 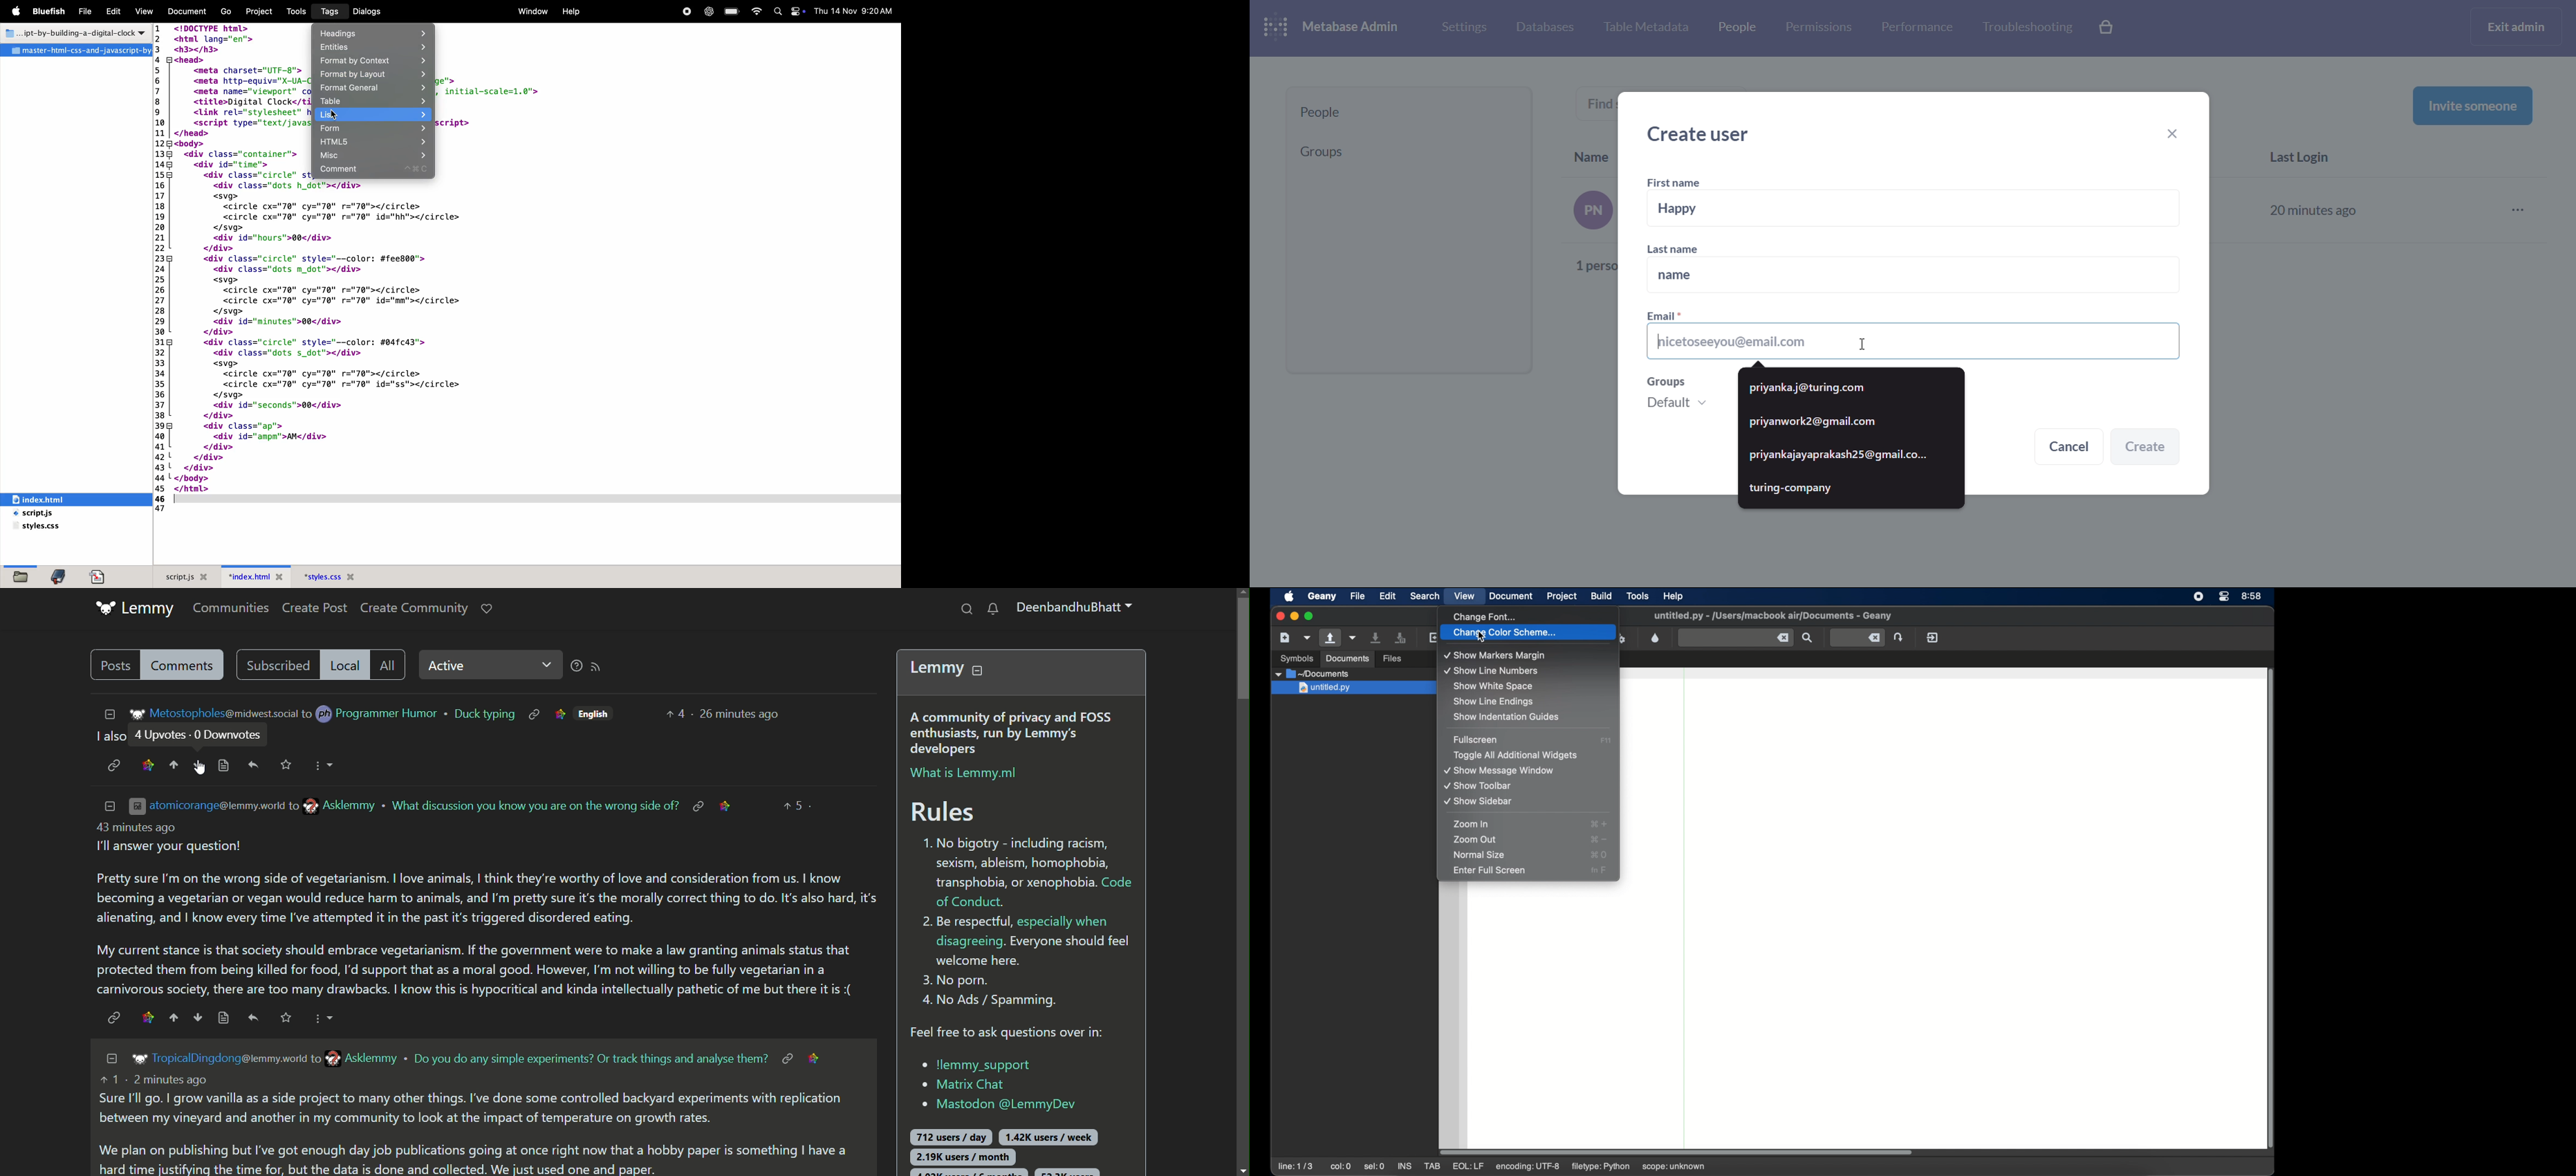 I want to click on line: 1/3, so click(x=1296, y=1167).